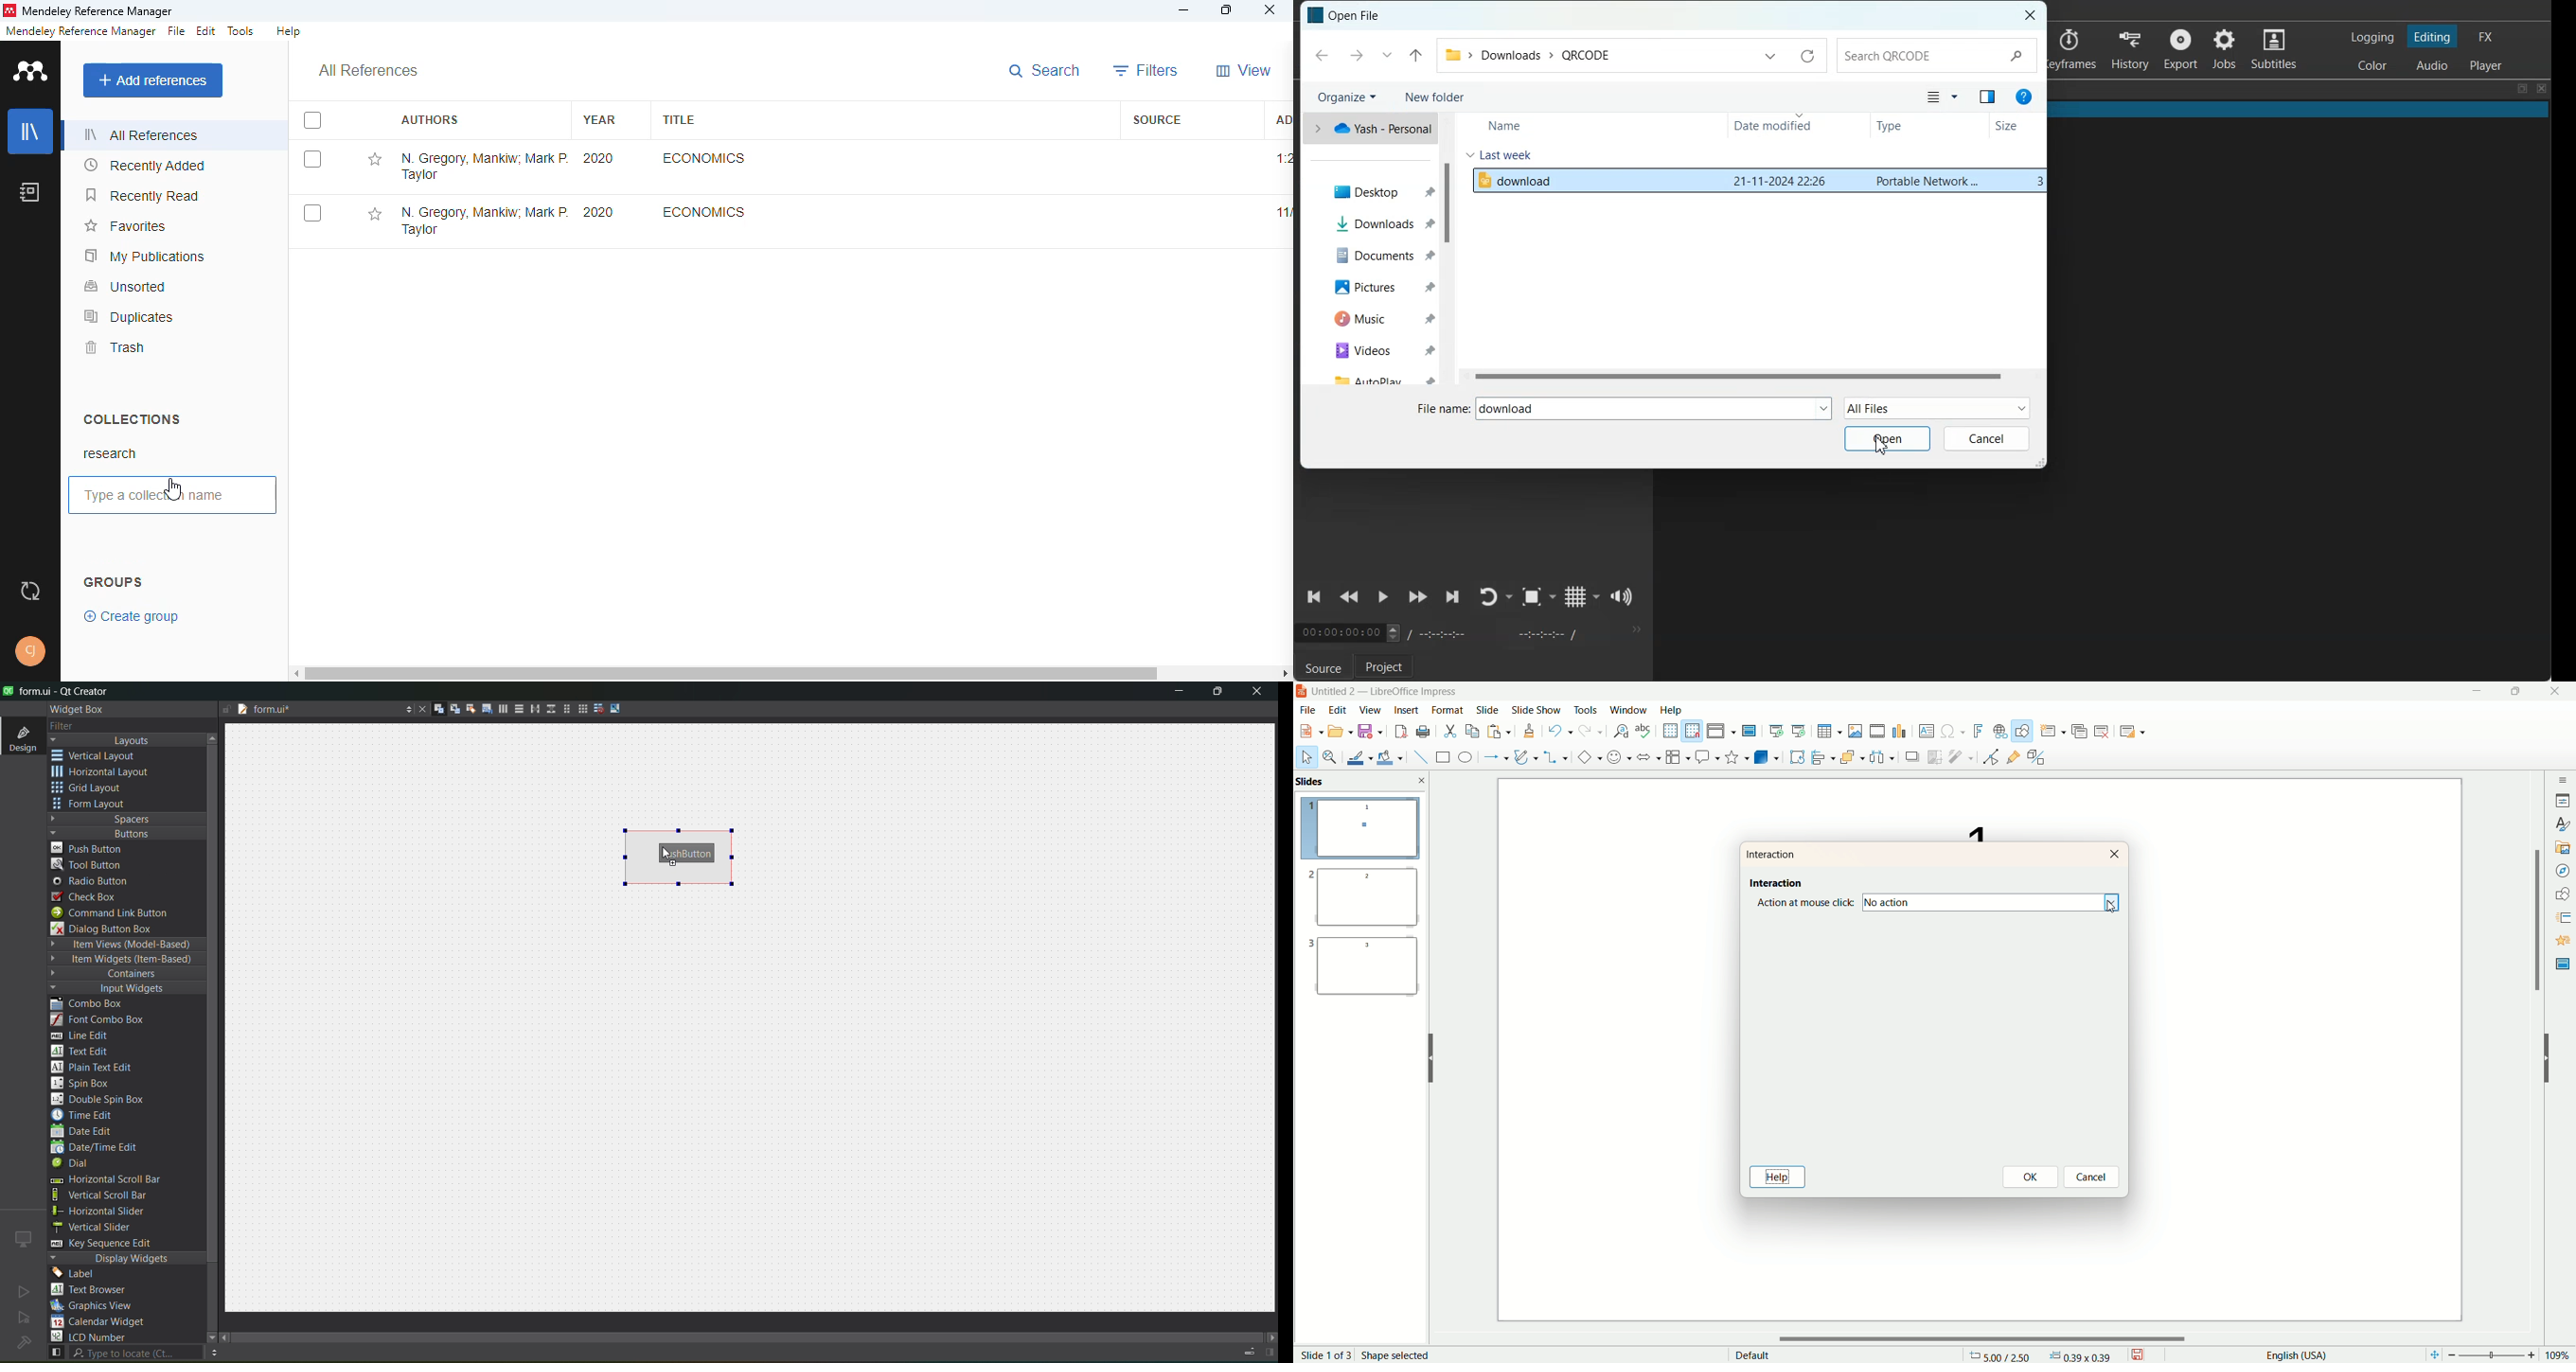 Image resolution: width=2576 pixels, height=1372 pixels. Describe the element at coordinates (1430, 1056) in the screenshot. I see `hide` at that location.